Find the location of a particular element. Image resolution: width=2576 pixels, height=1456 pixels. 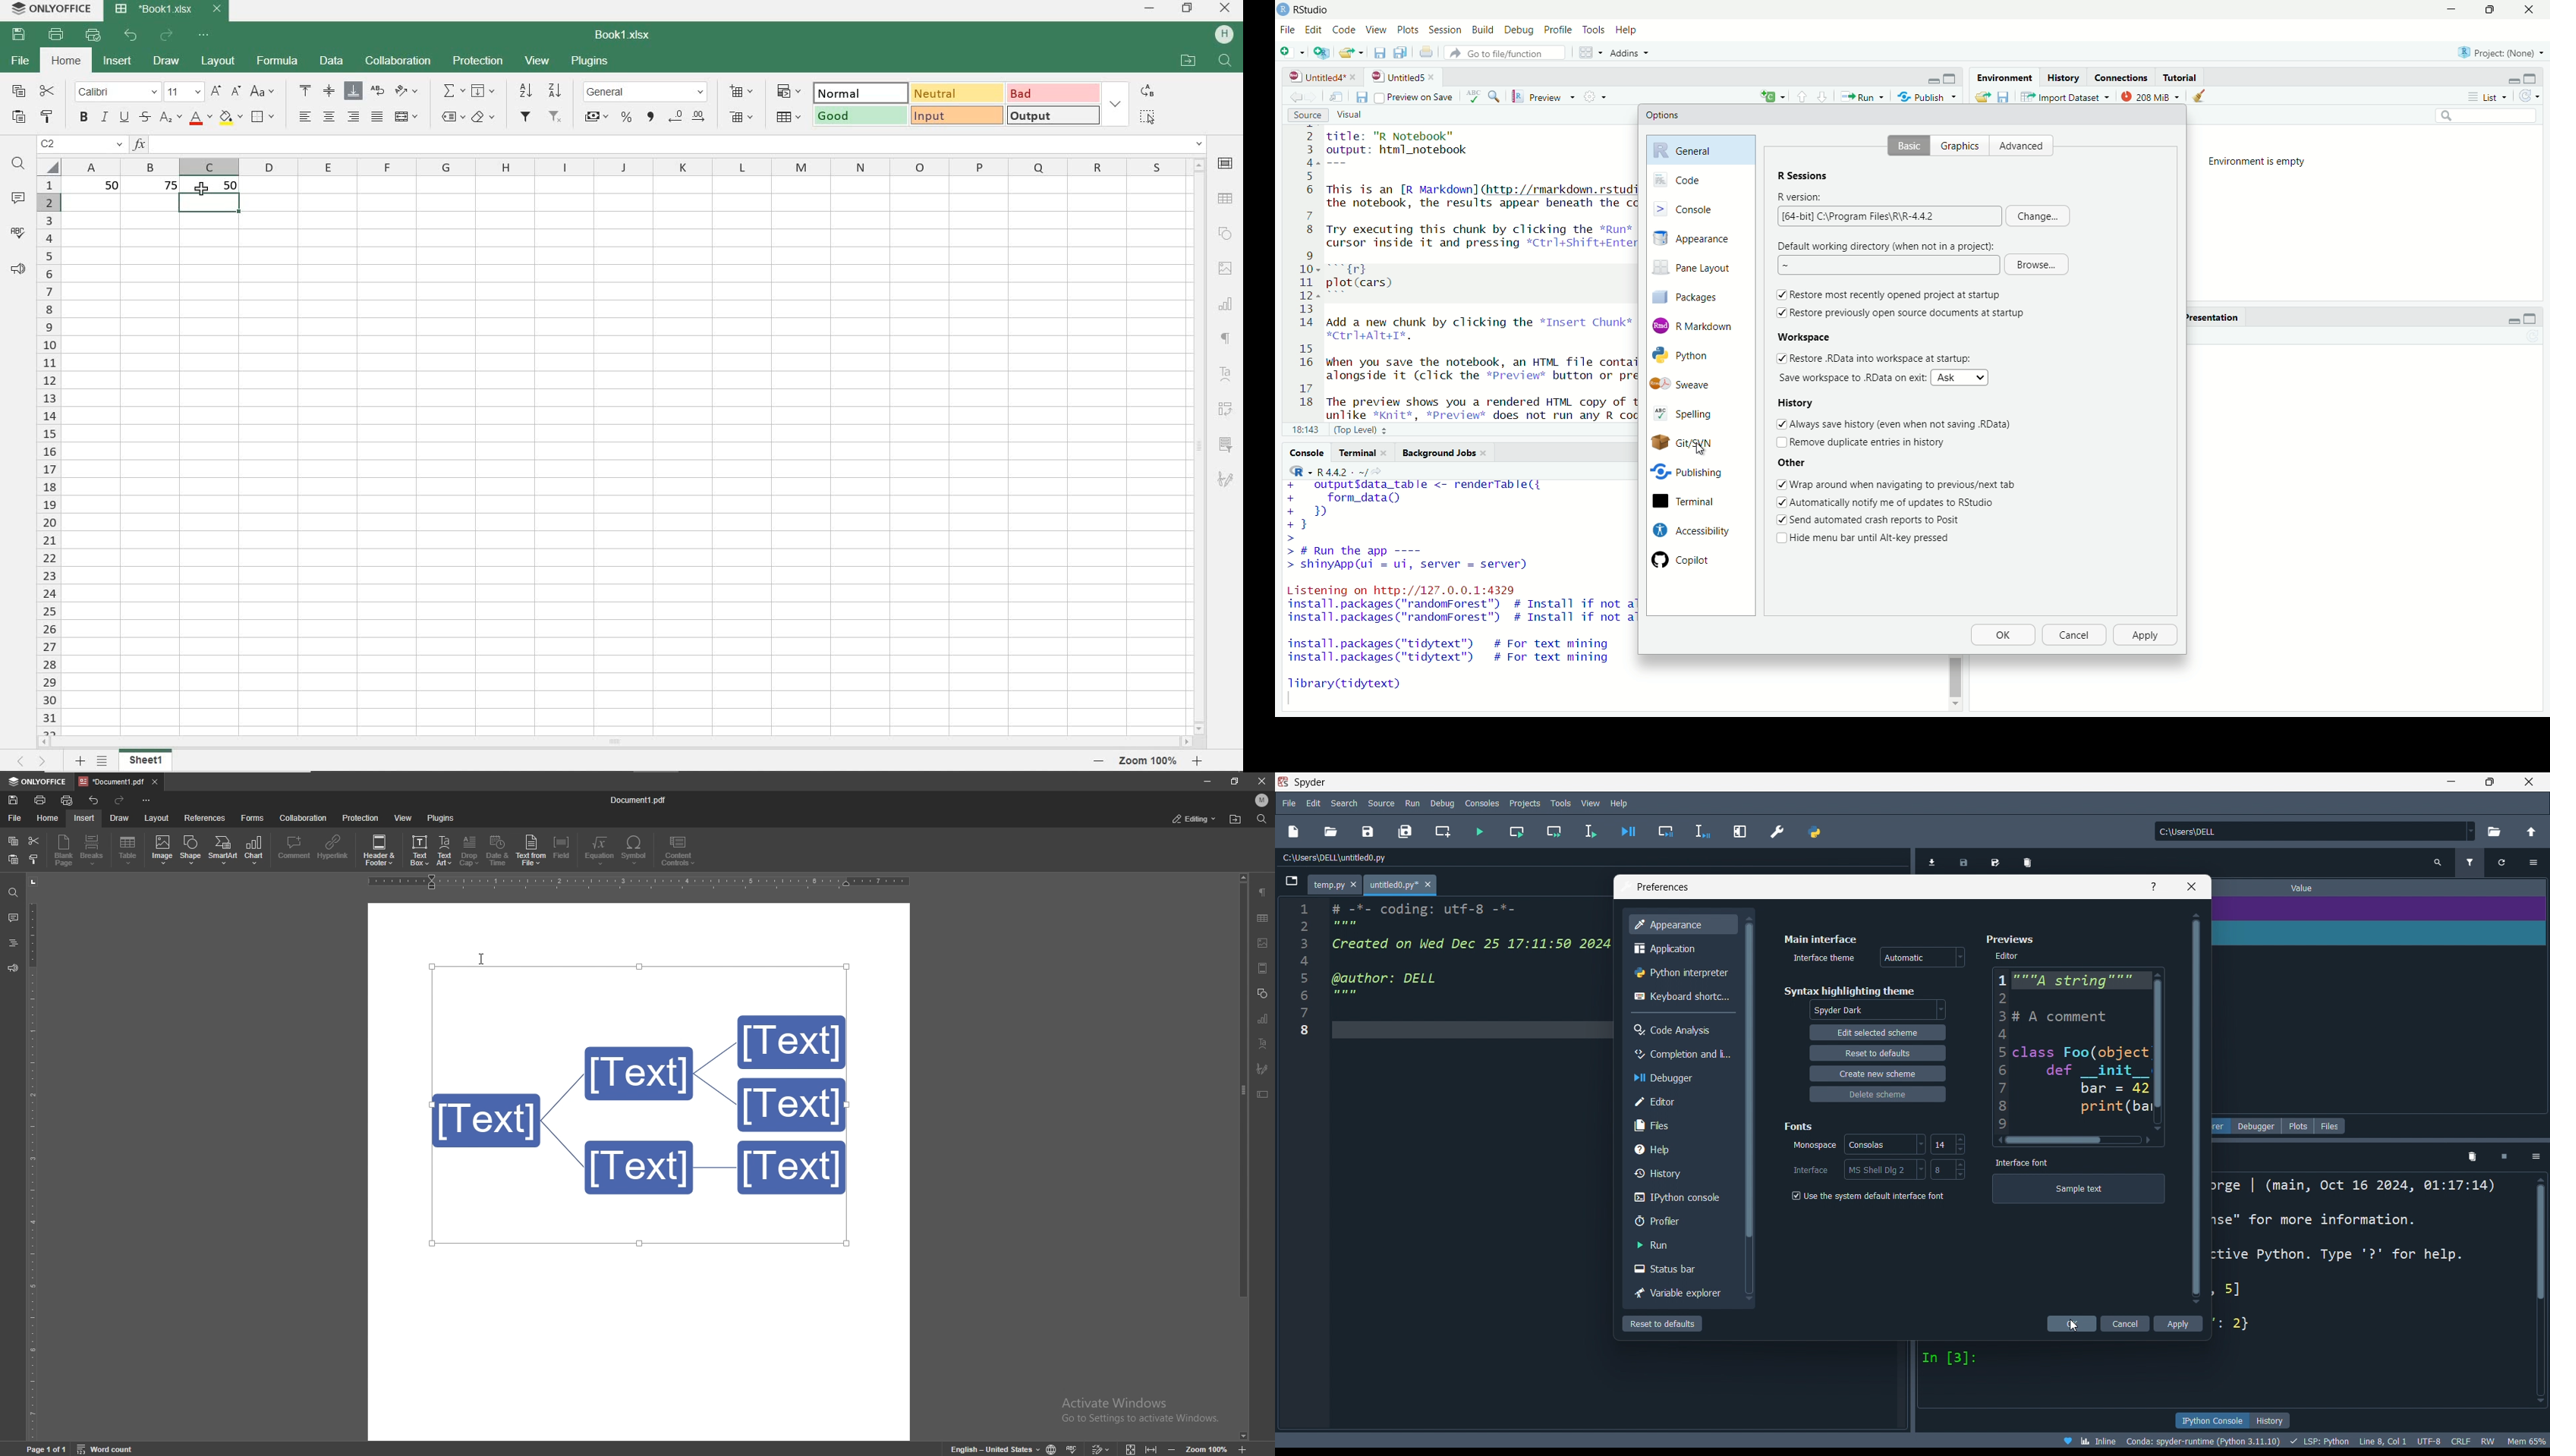

R version: is located at coordinates (1801, 198).